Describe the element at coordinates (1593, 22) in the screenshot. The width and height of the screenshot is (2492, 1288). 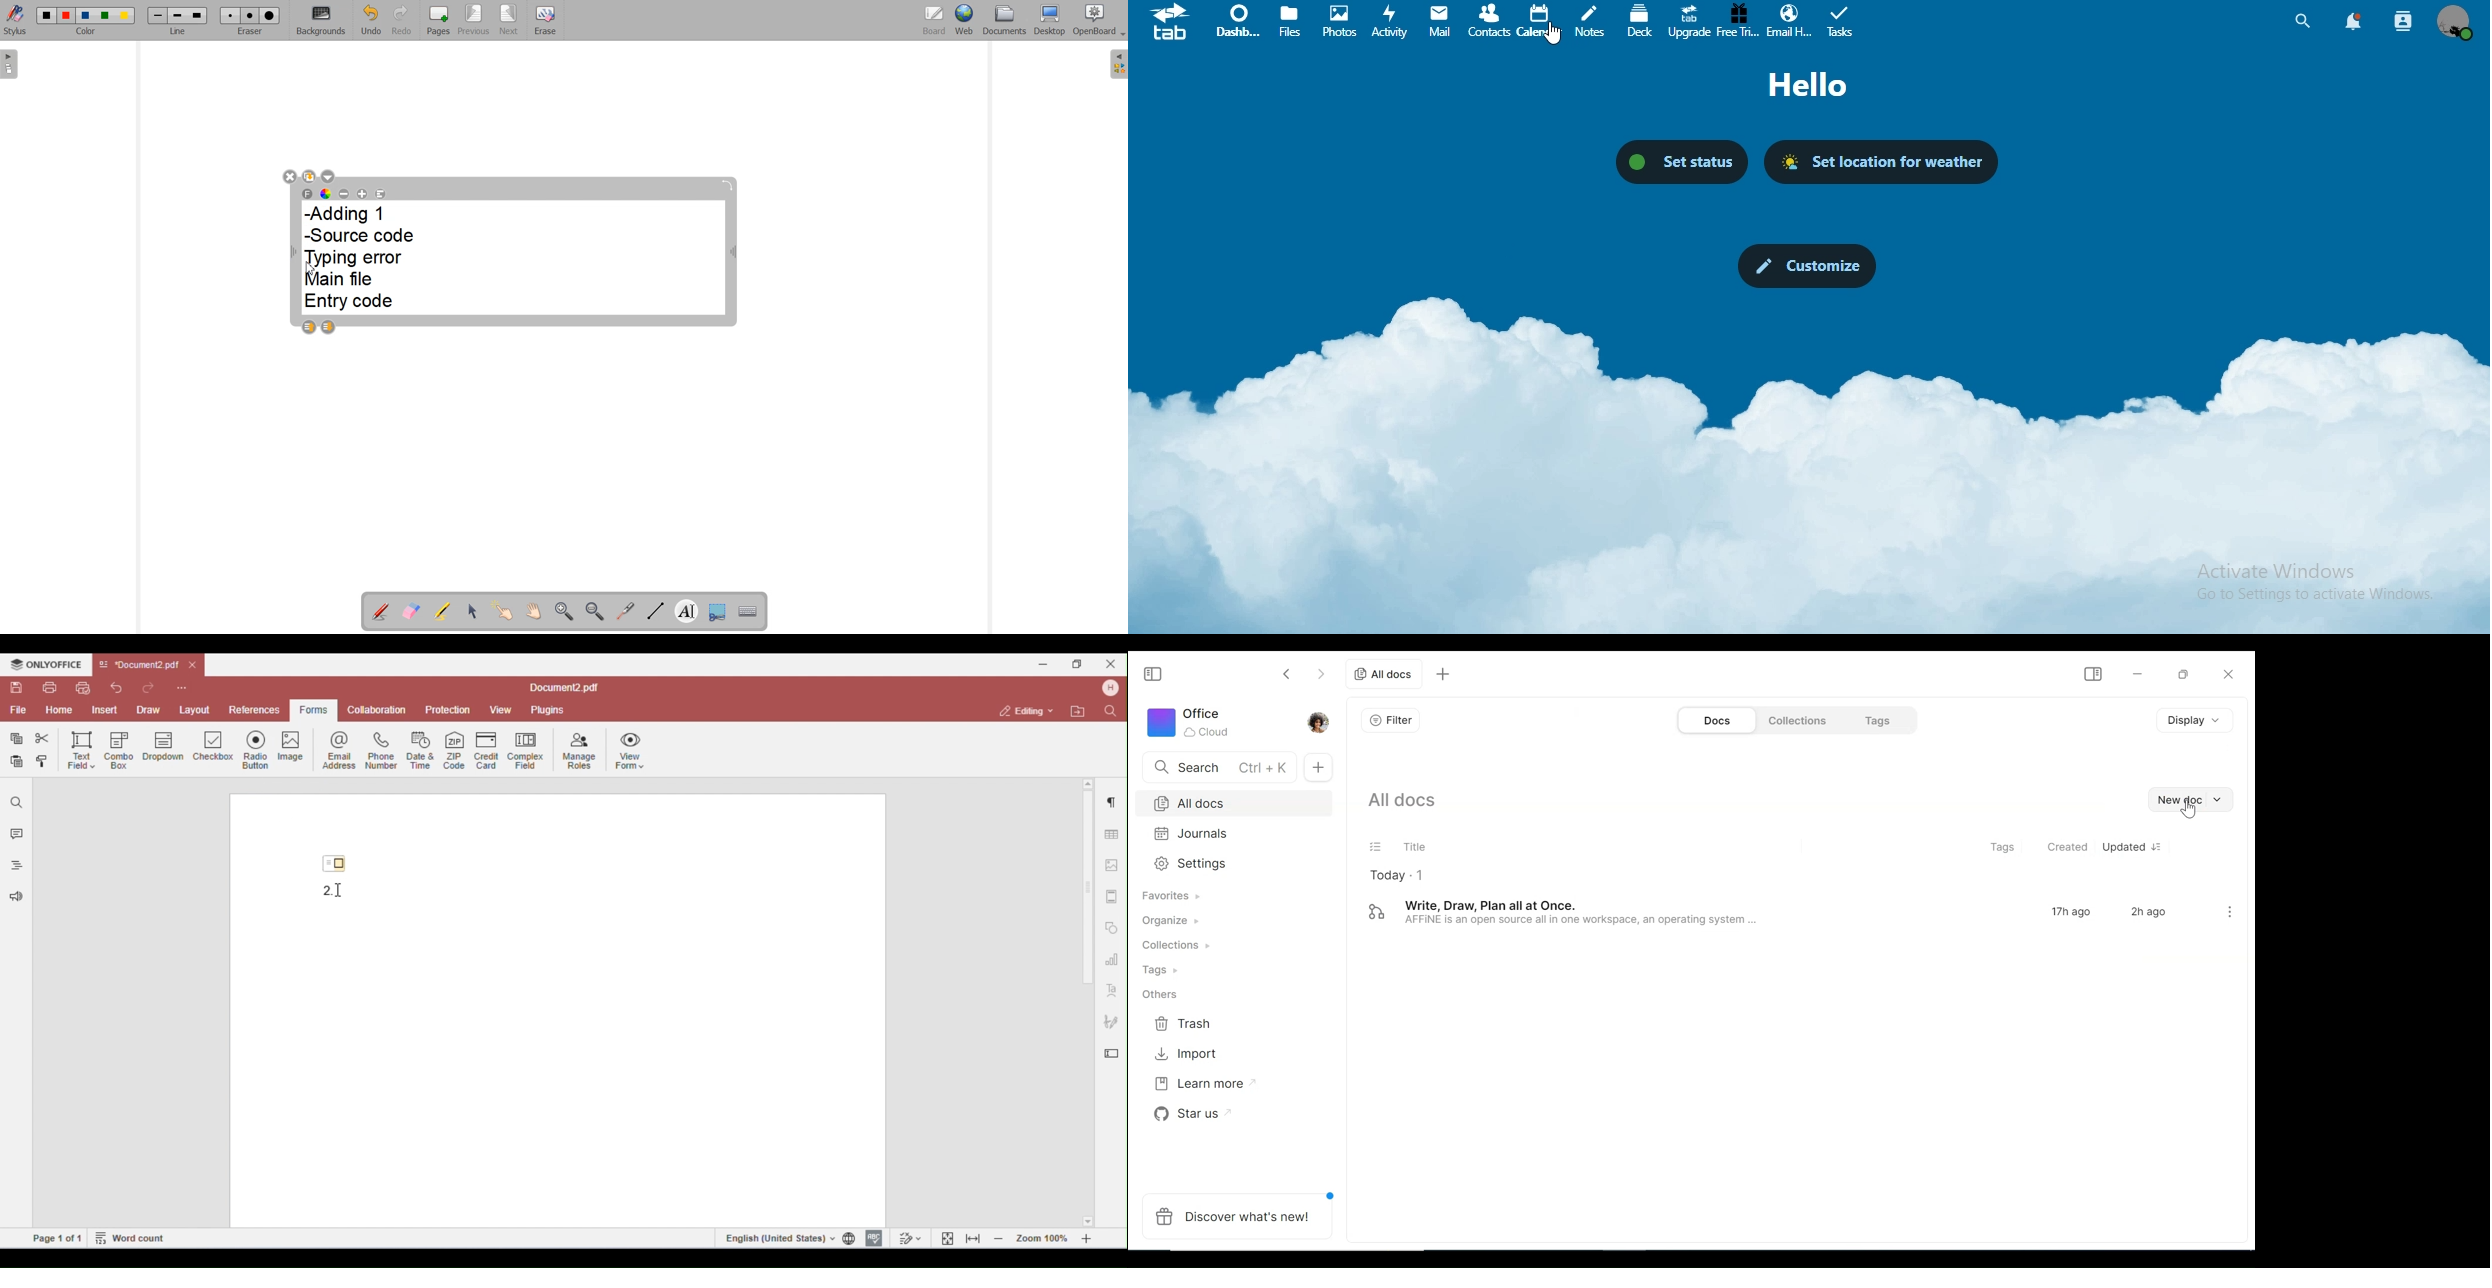
I see `notes` at that location.